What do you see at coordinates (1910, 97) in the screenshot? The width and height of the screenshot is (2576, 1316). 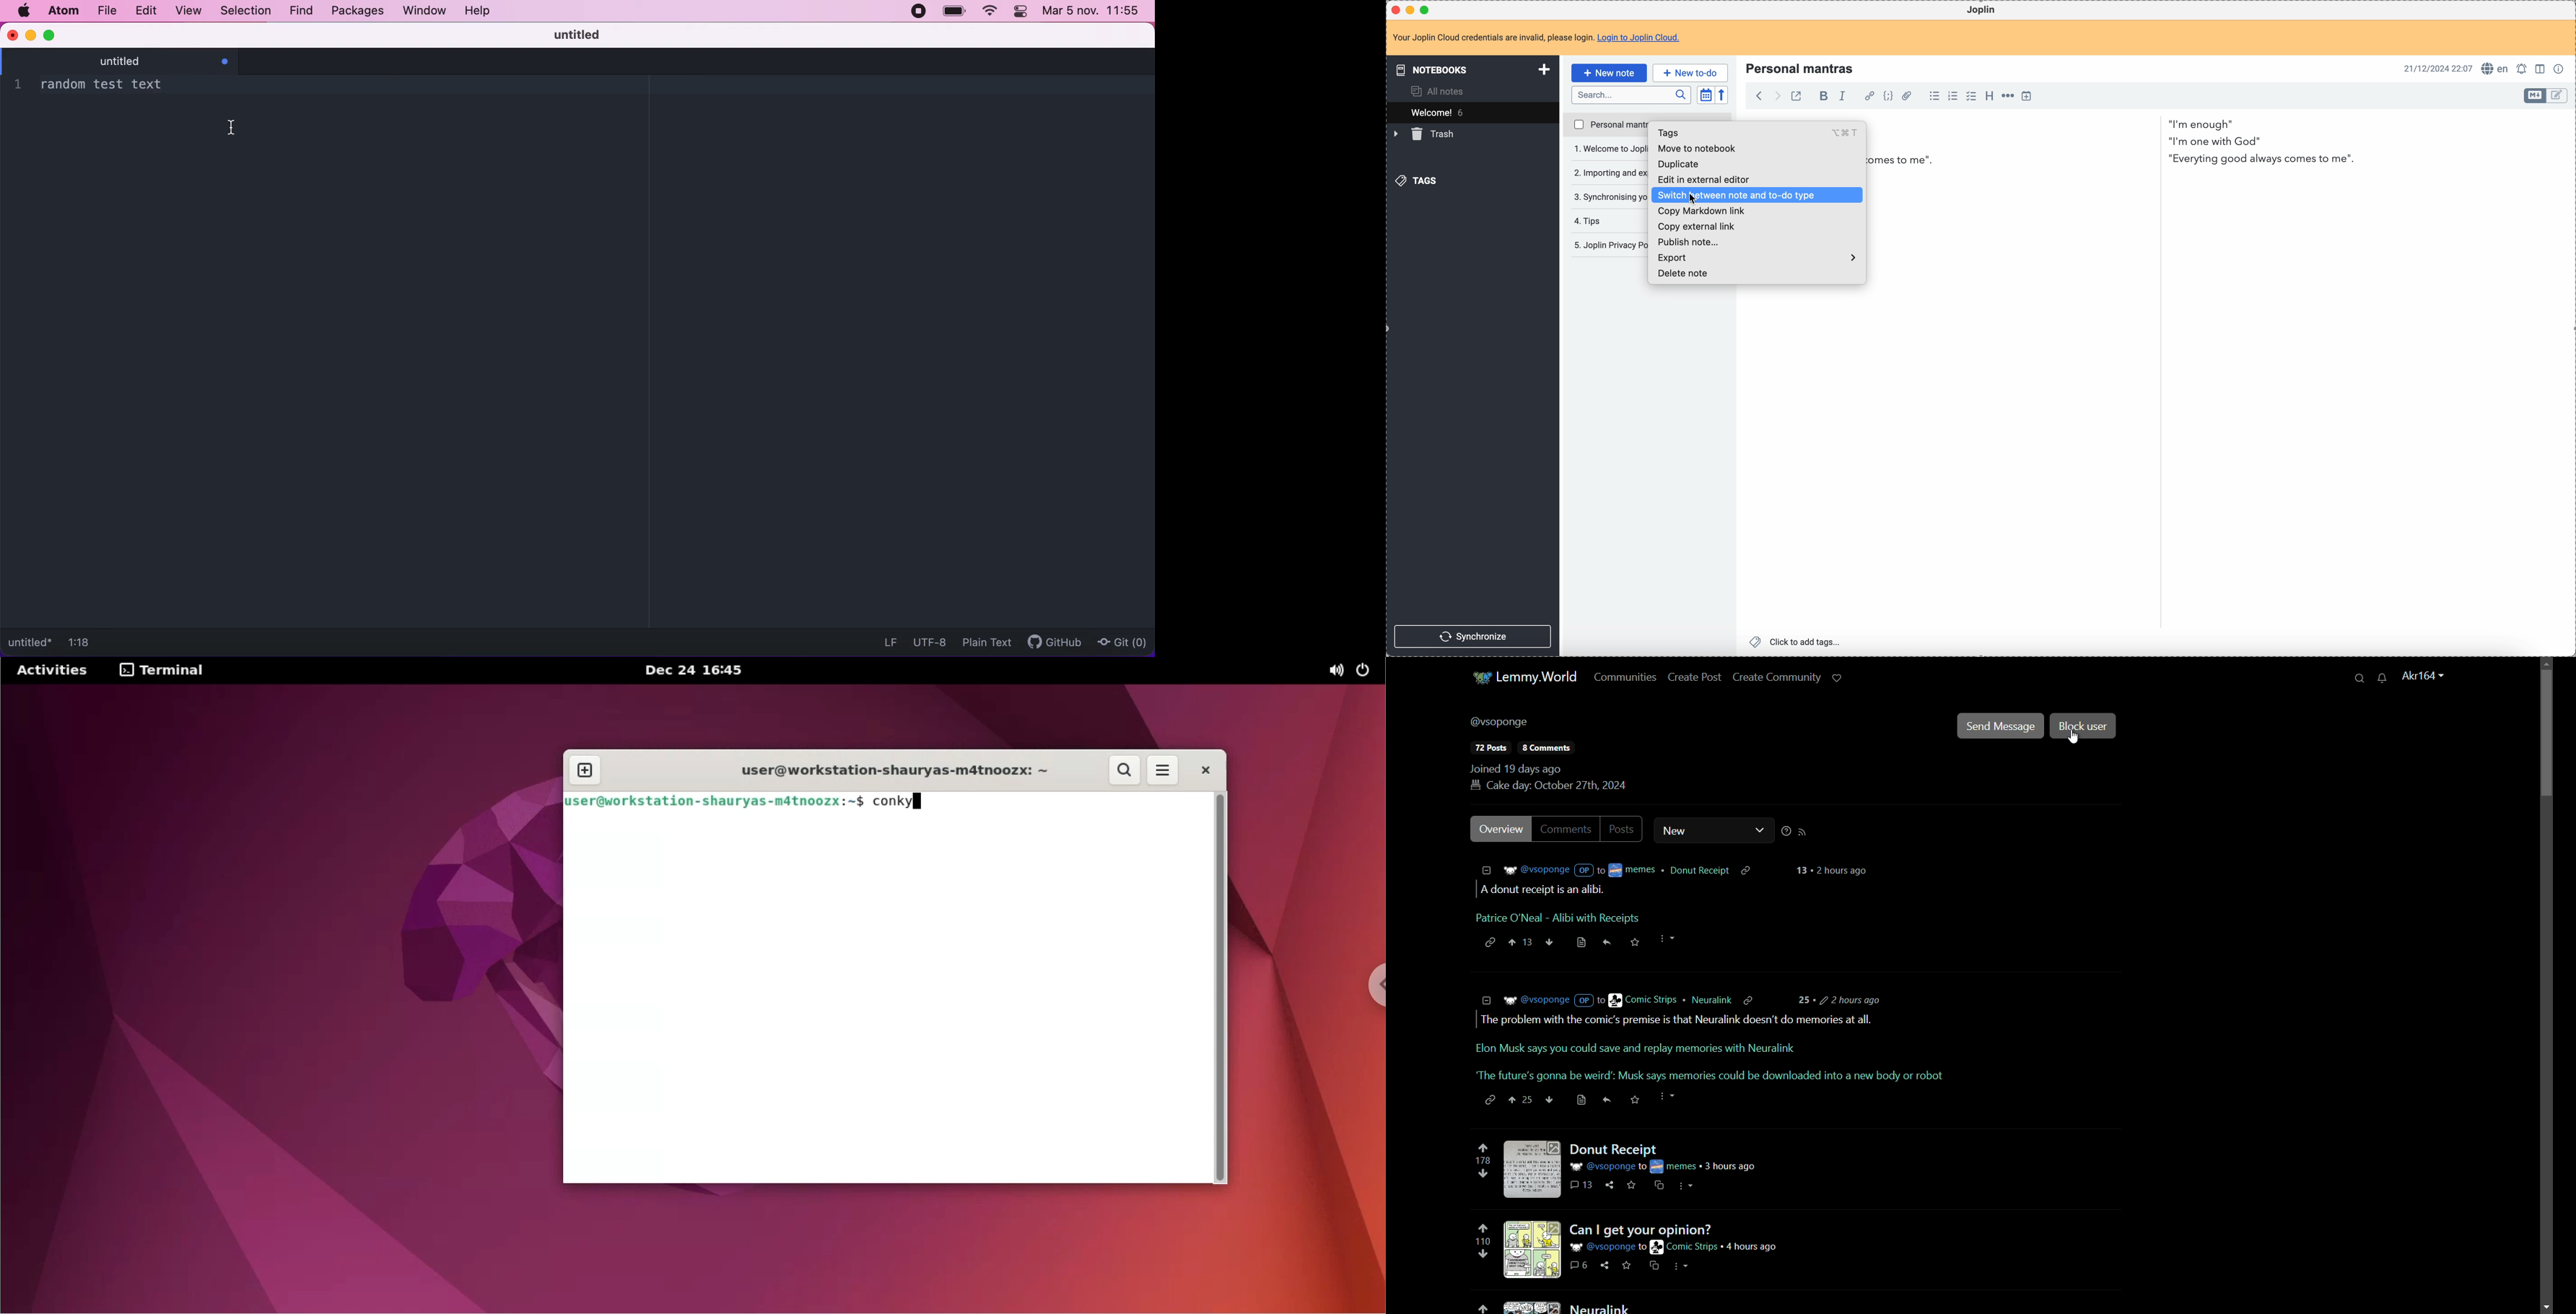 I see `attach file` at bounding box center [1910, 97].